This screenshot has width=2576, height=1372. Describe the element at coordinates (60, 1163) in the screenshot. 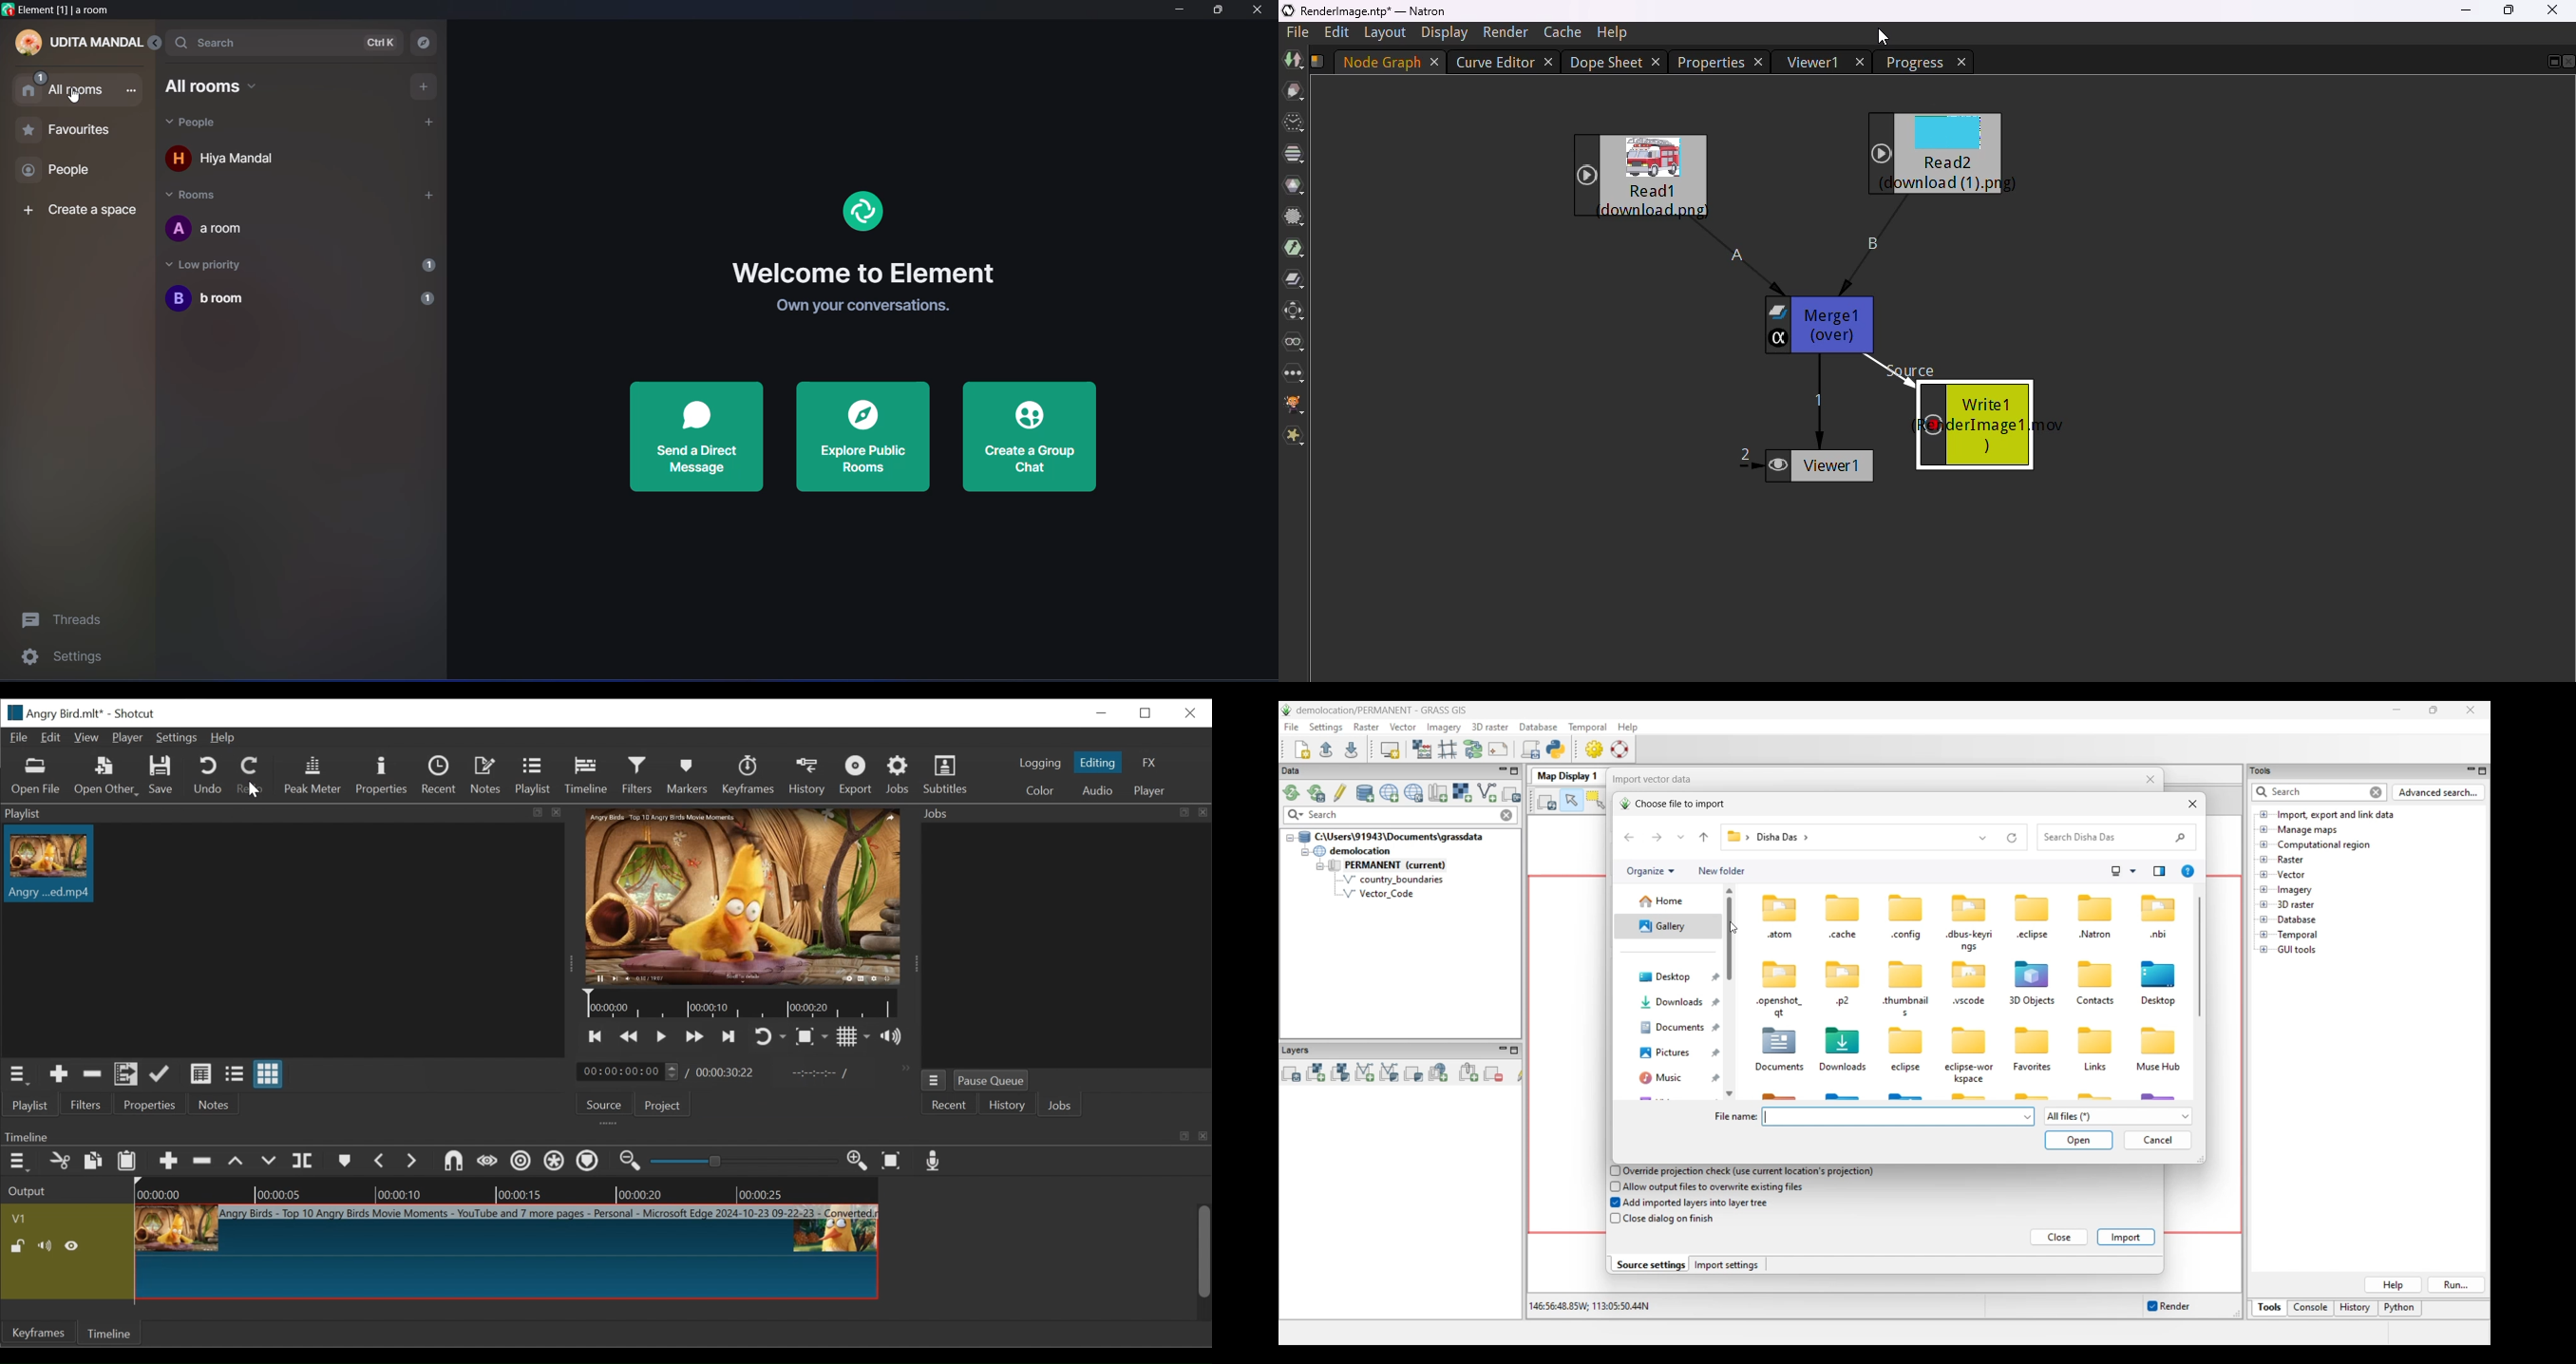

I see `Remove cut` at that location.